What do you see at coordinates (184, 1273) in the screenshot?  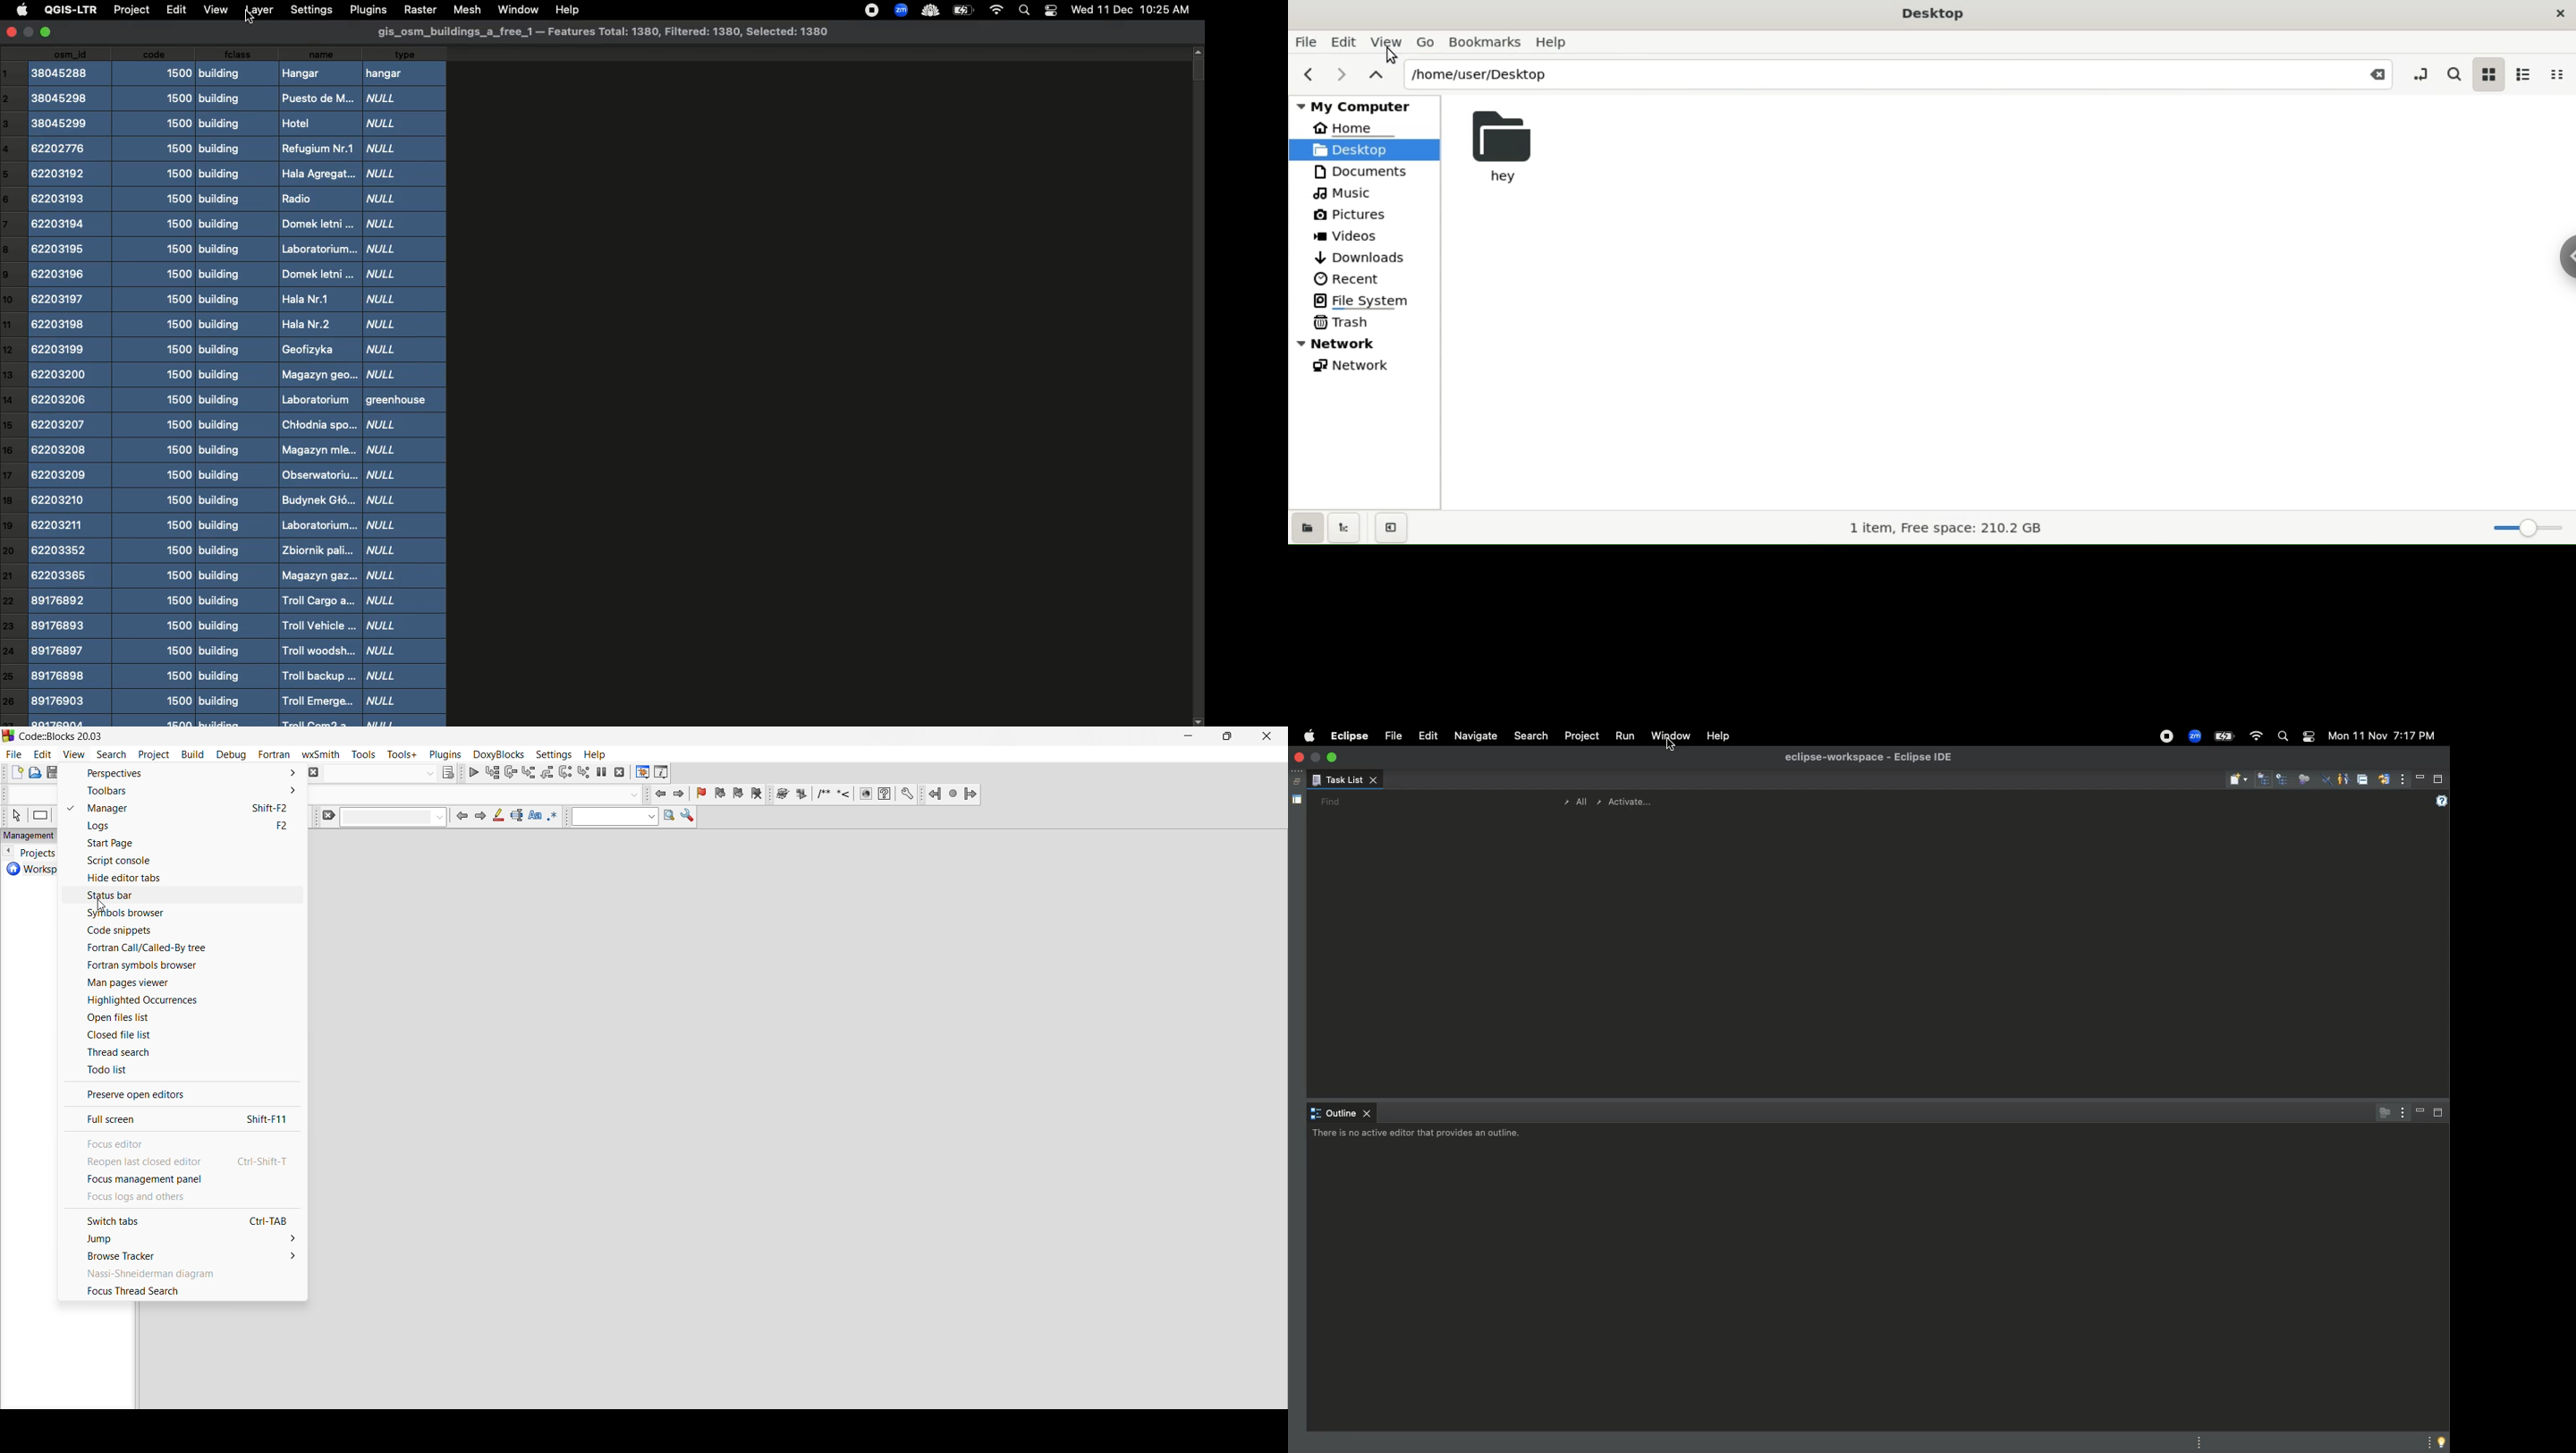 I see `nassi-shneiderman diagram` at bounding box center [184, 1273].